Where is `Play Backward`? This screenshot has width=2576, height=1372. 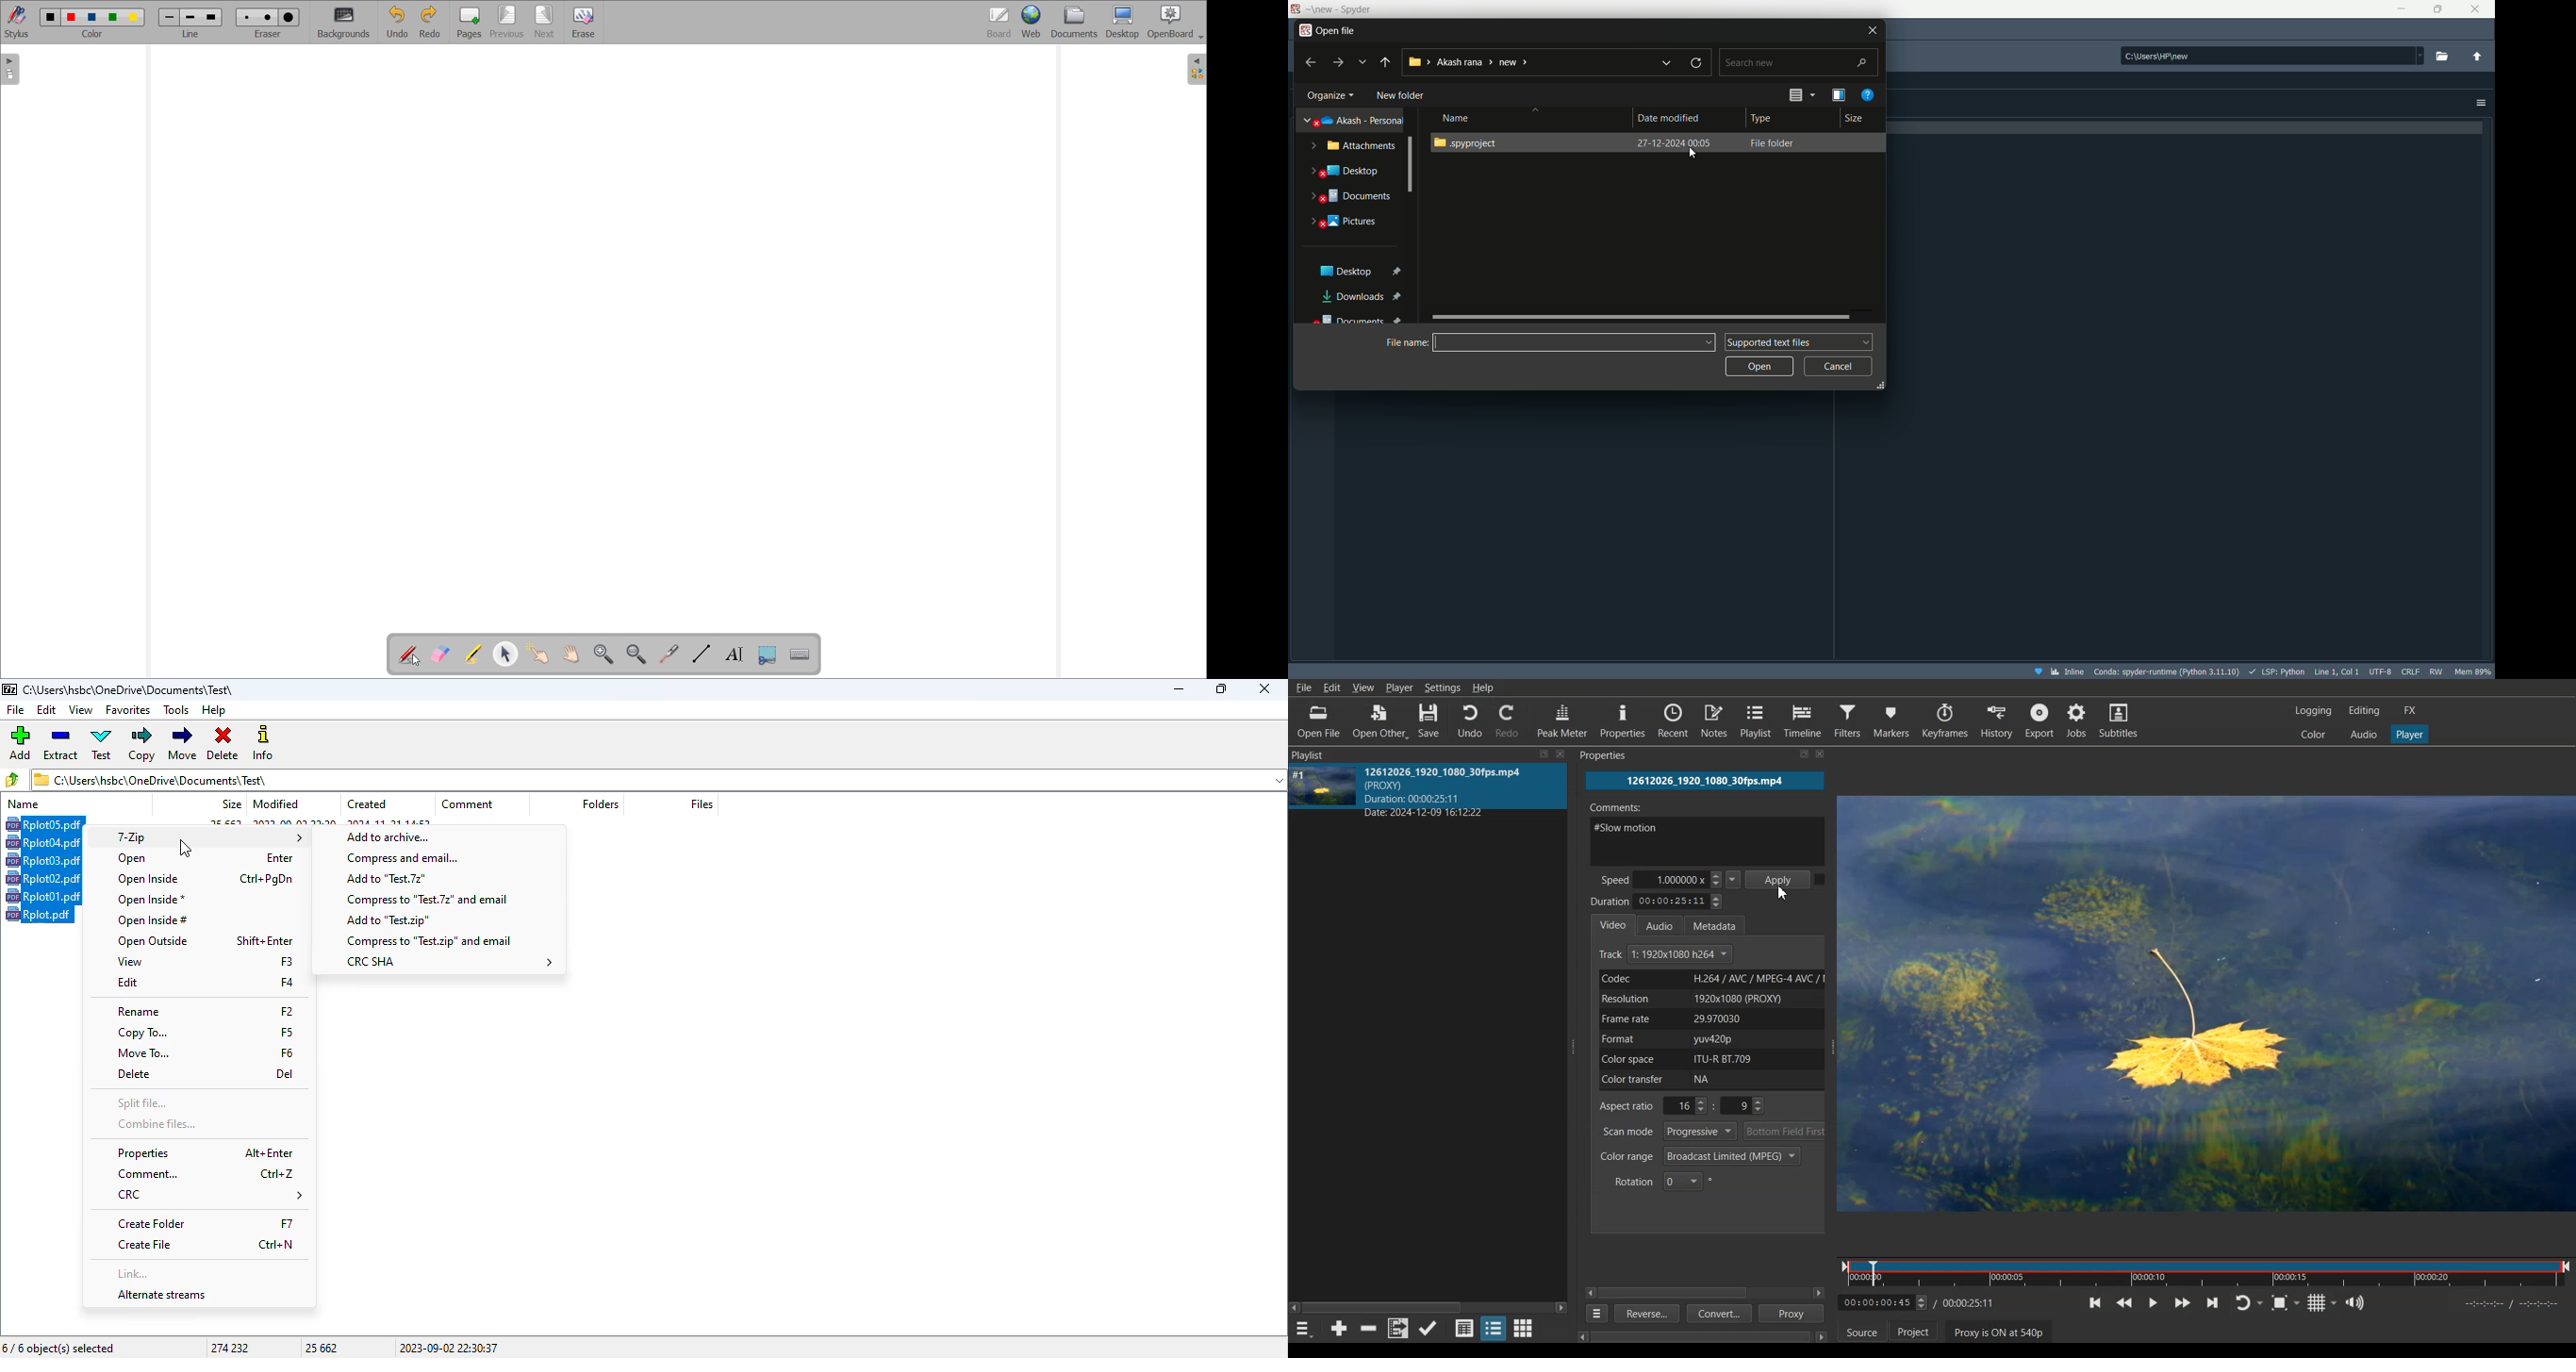 Play Backward is located at coordinates (2124, 1303).